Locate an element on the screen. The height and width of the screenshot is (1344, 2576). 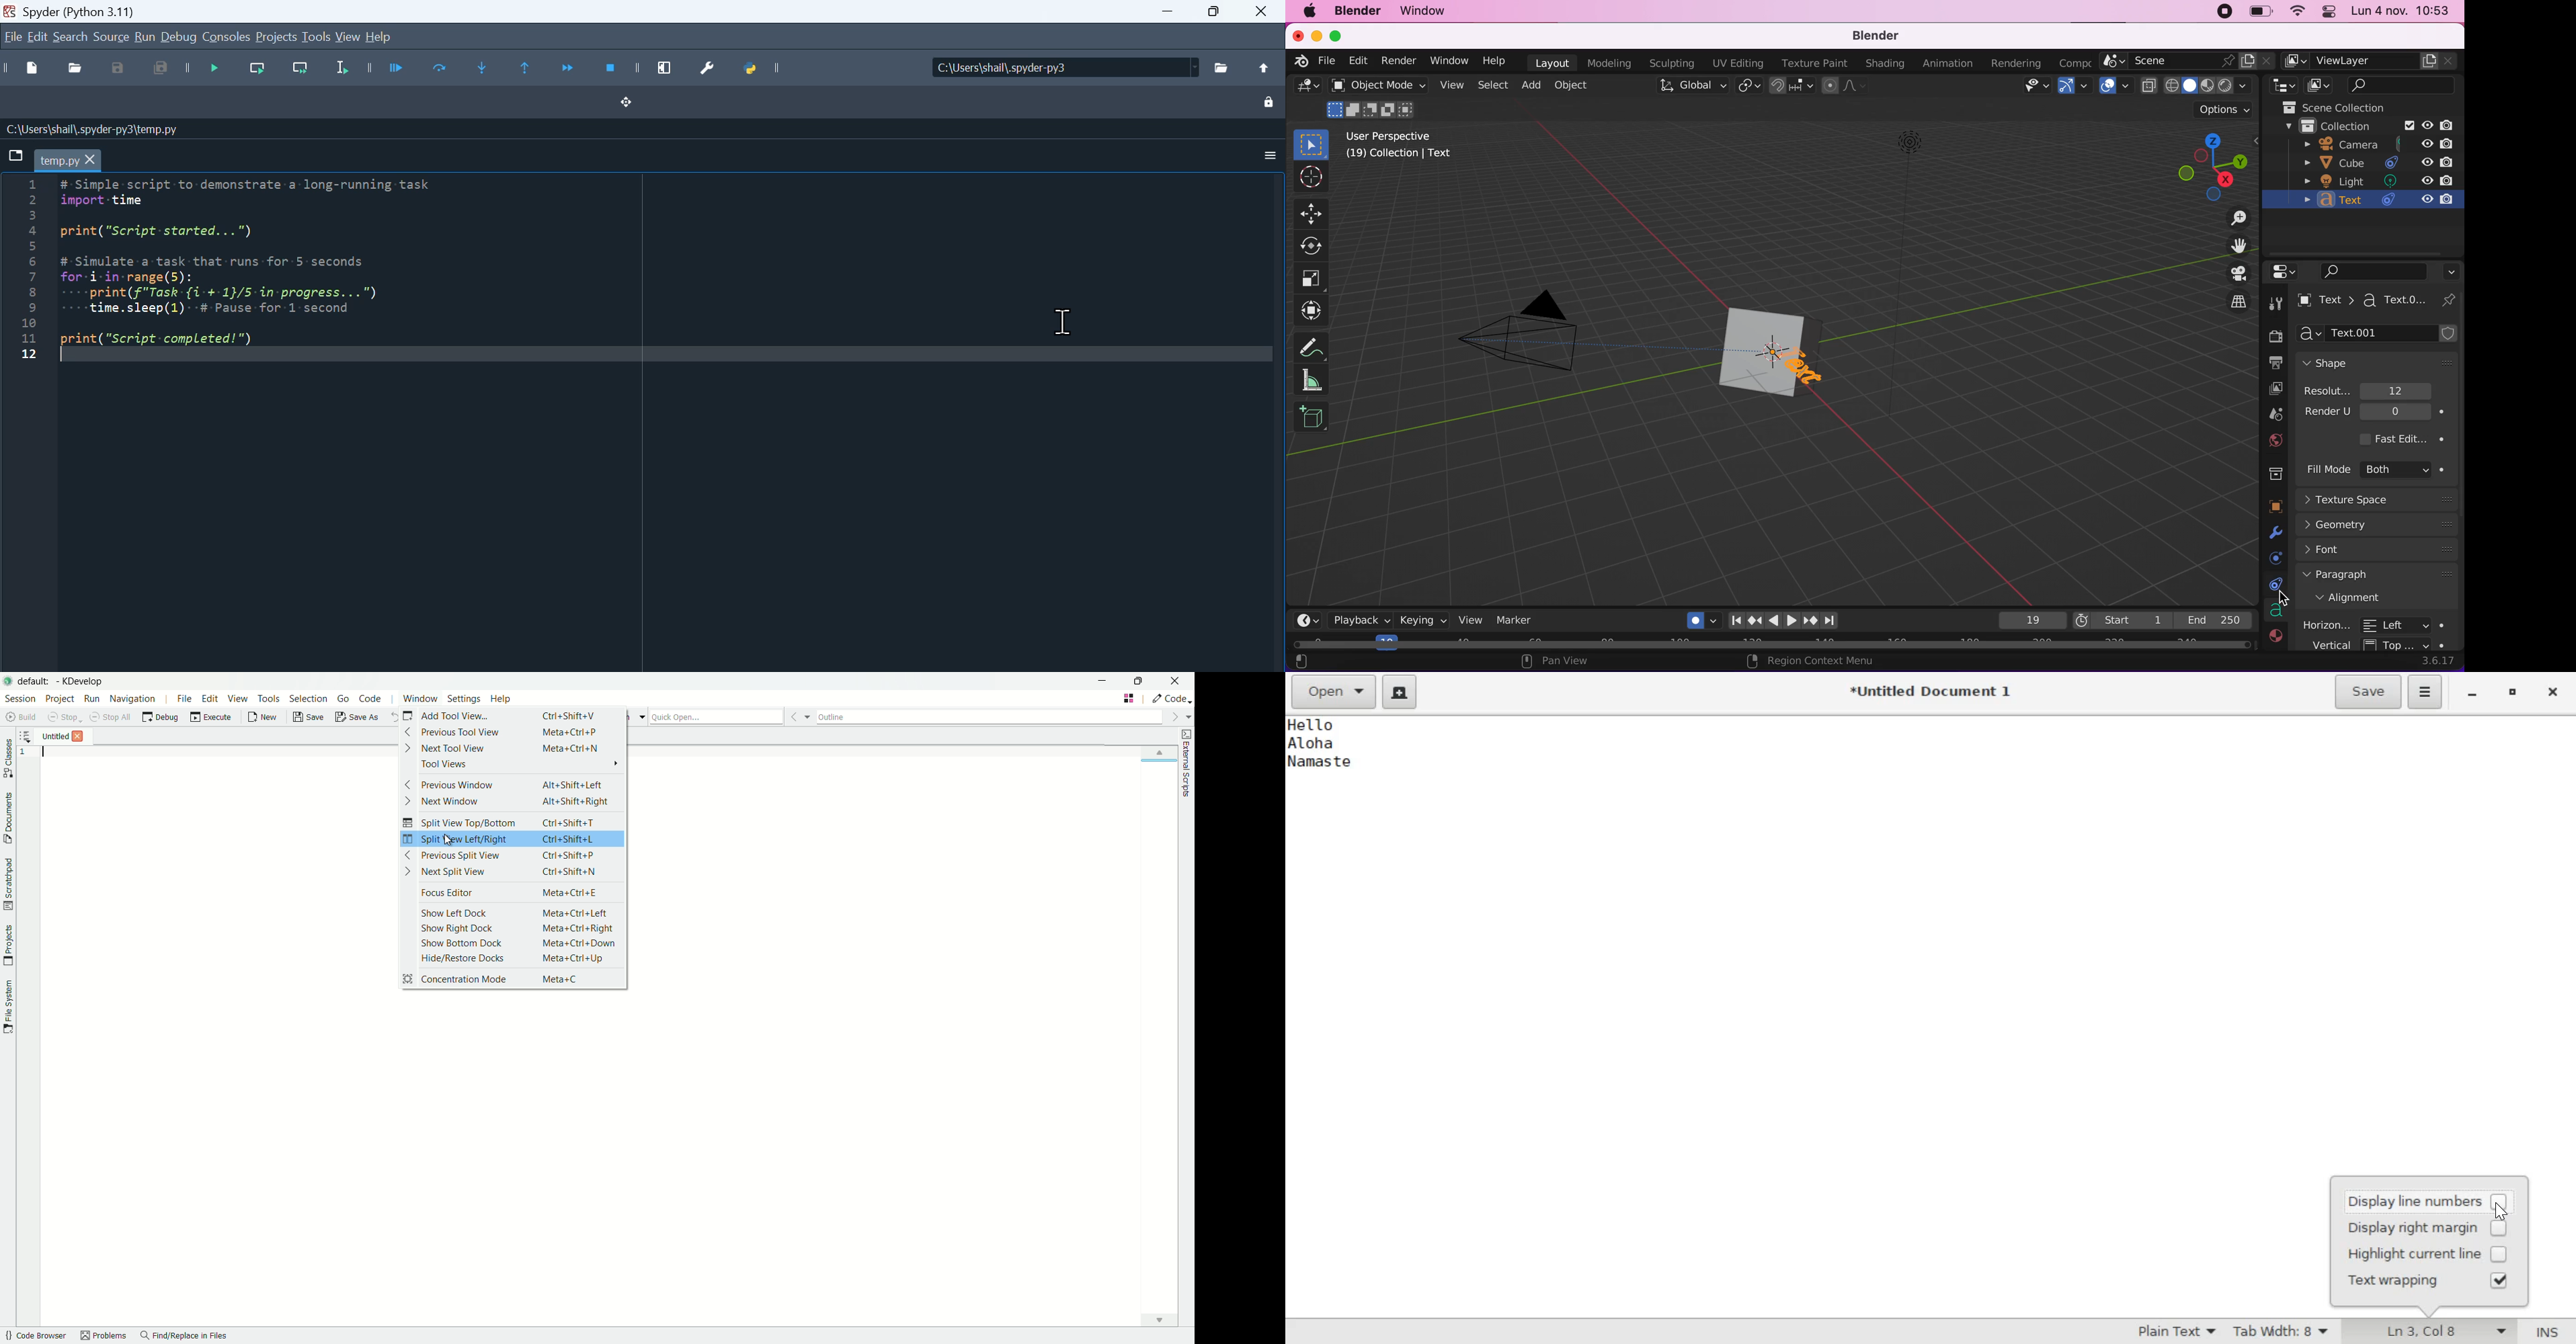
cube is located at coordinates (2373, 162).